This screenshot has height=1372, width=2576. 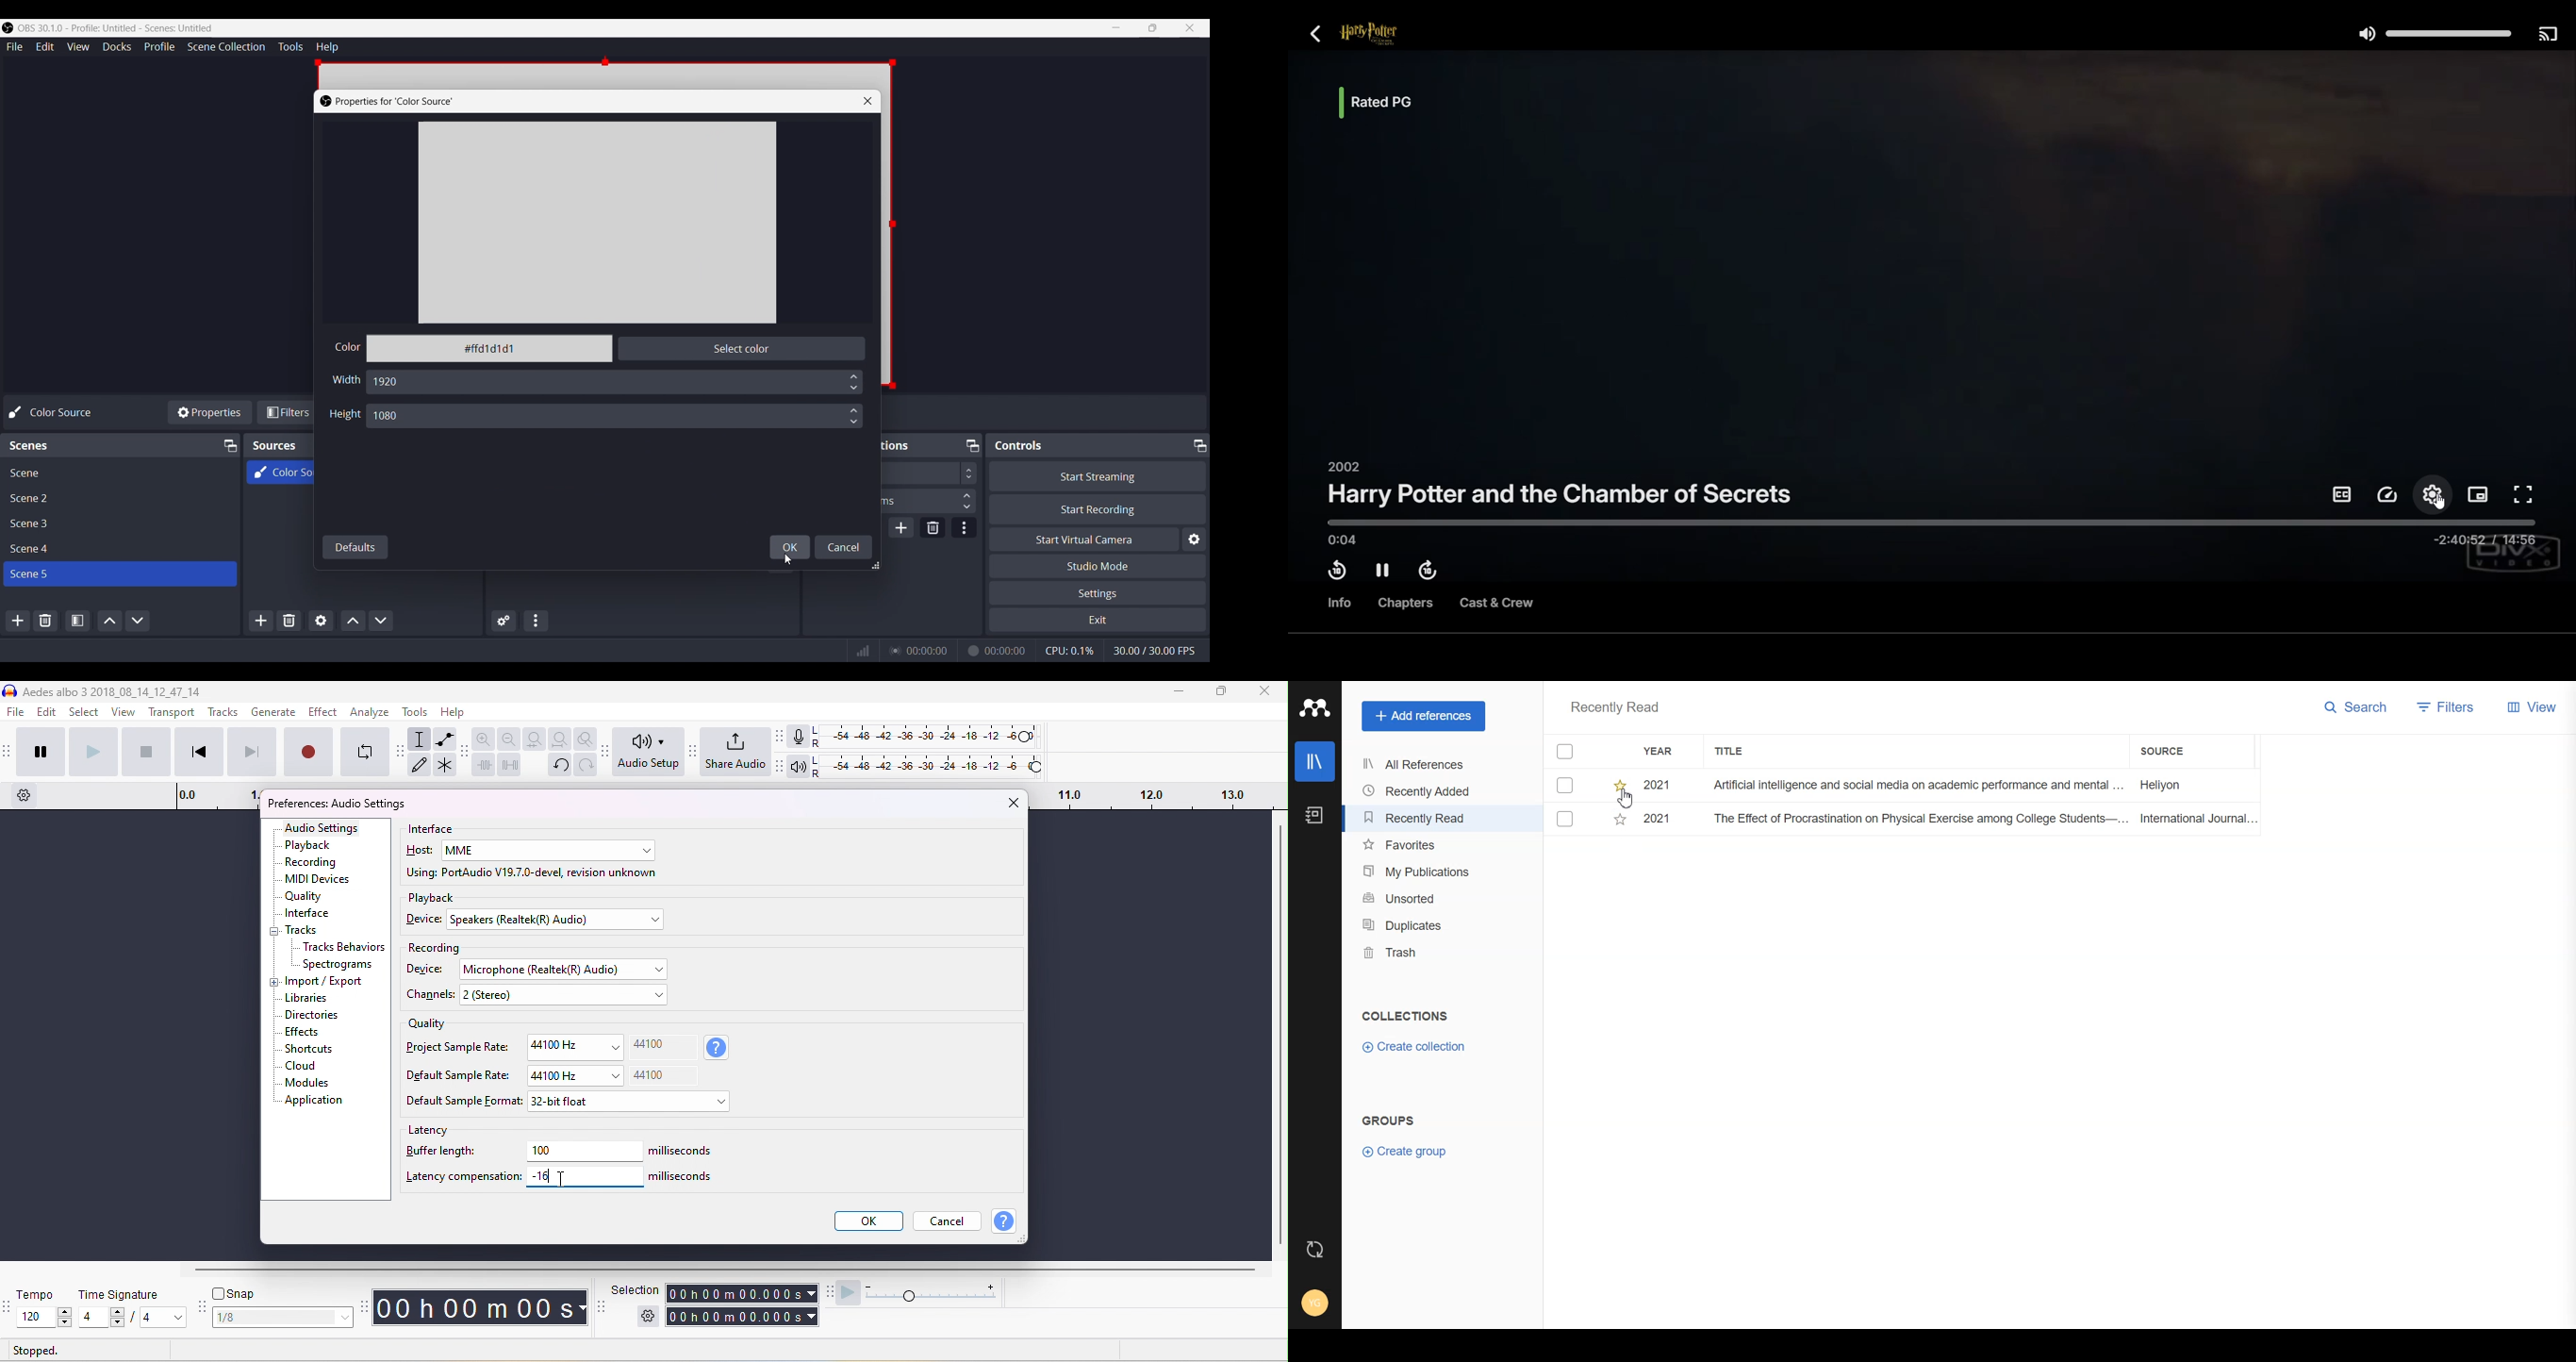 I want to click on recording, so click(x=433, y=949).